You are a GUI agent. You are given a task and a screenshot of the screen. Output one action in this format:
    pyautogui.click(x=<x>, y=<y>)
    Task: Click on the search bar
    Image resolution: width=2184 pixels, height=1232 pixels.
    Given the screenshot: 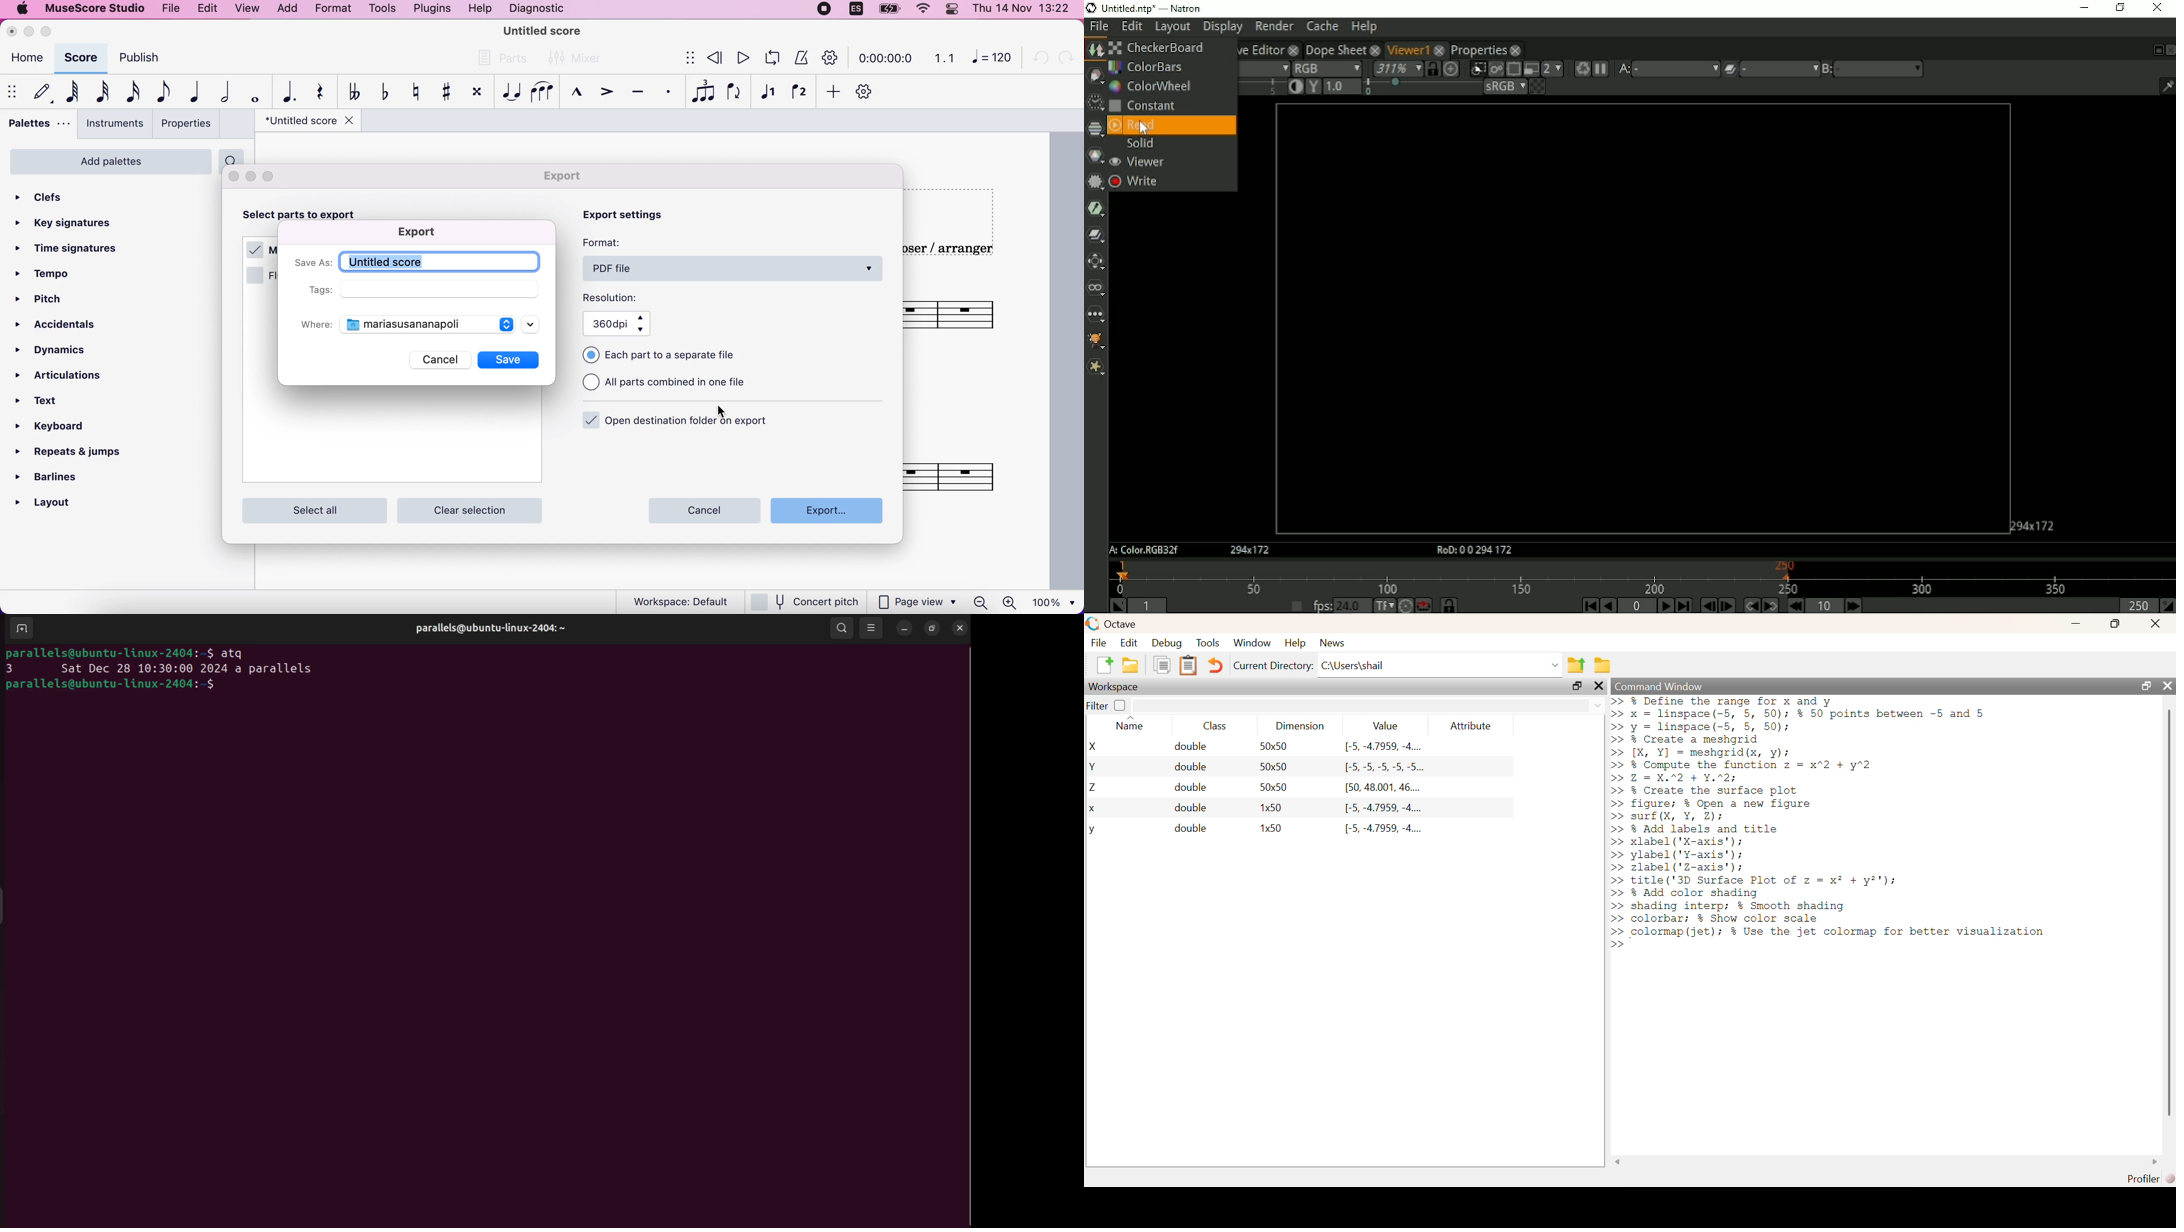 What is the action you would take?
    pyautogui.click(x=841, y=627)
    